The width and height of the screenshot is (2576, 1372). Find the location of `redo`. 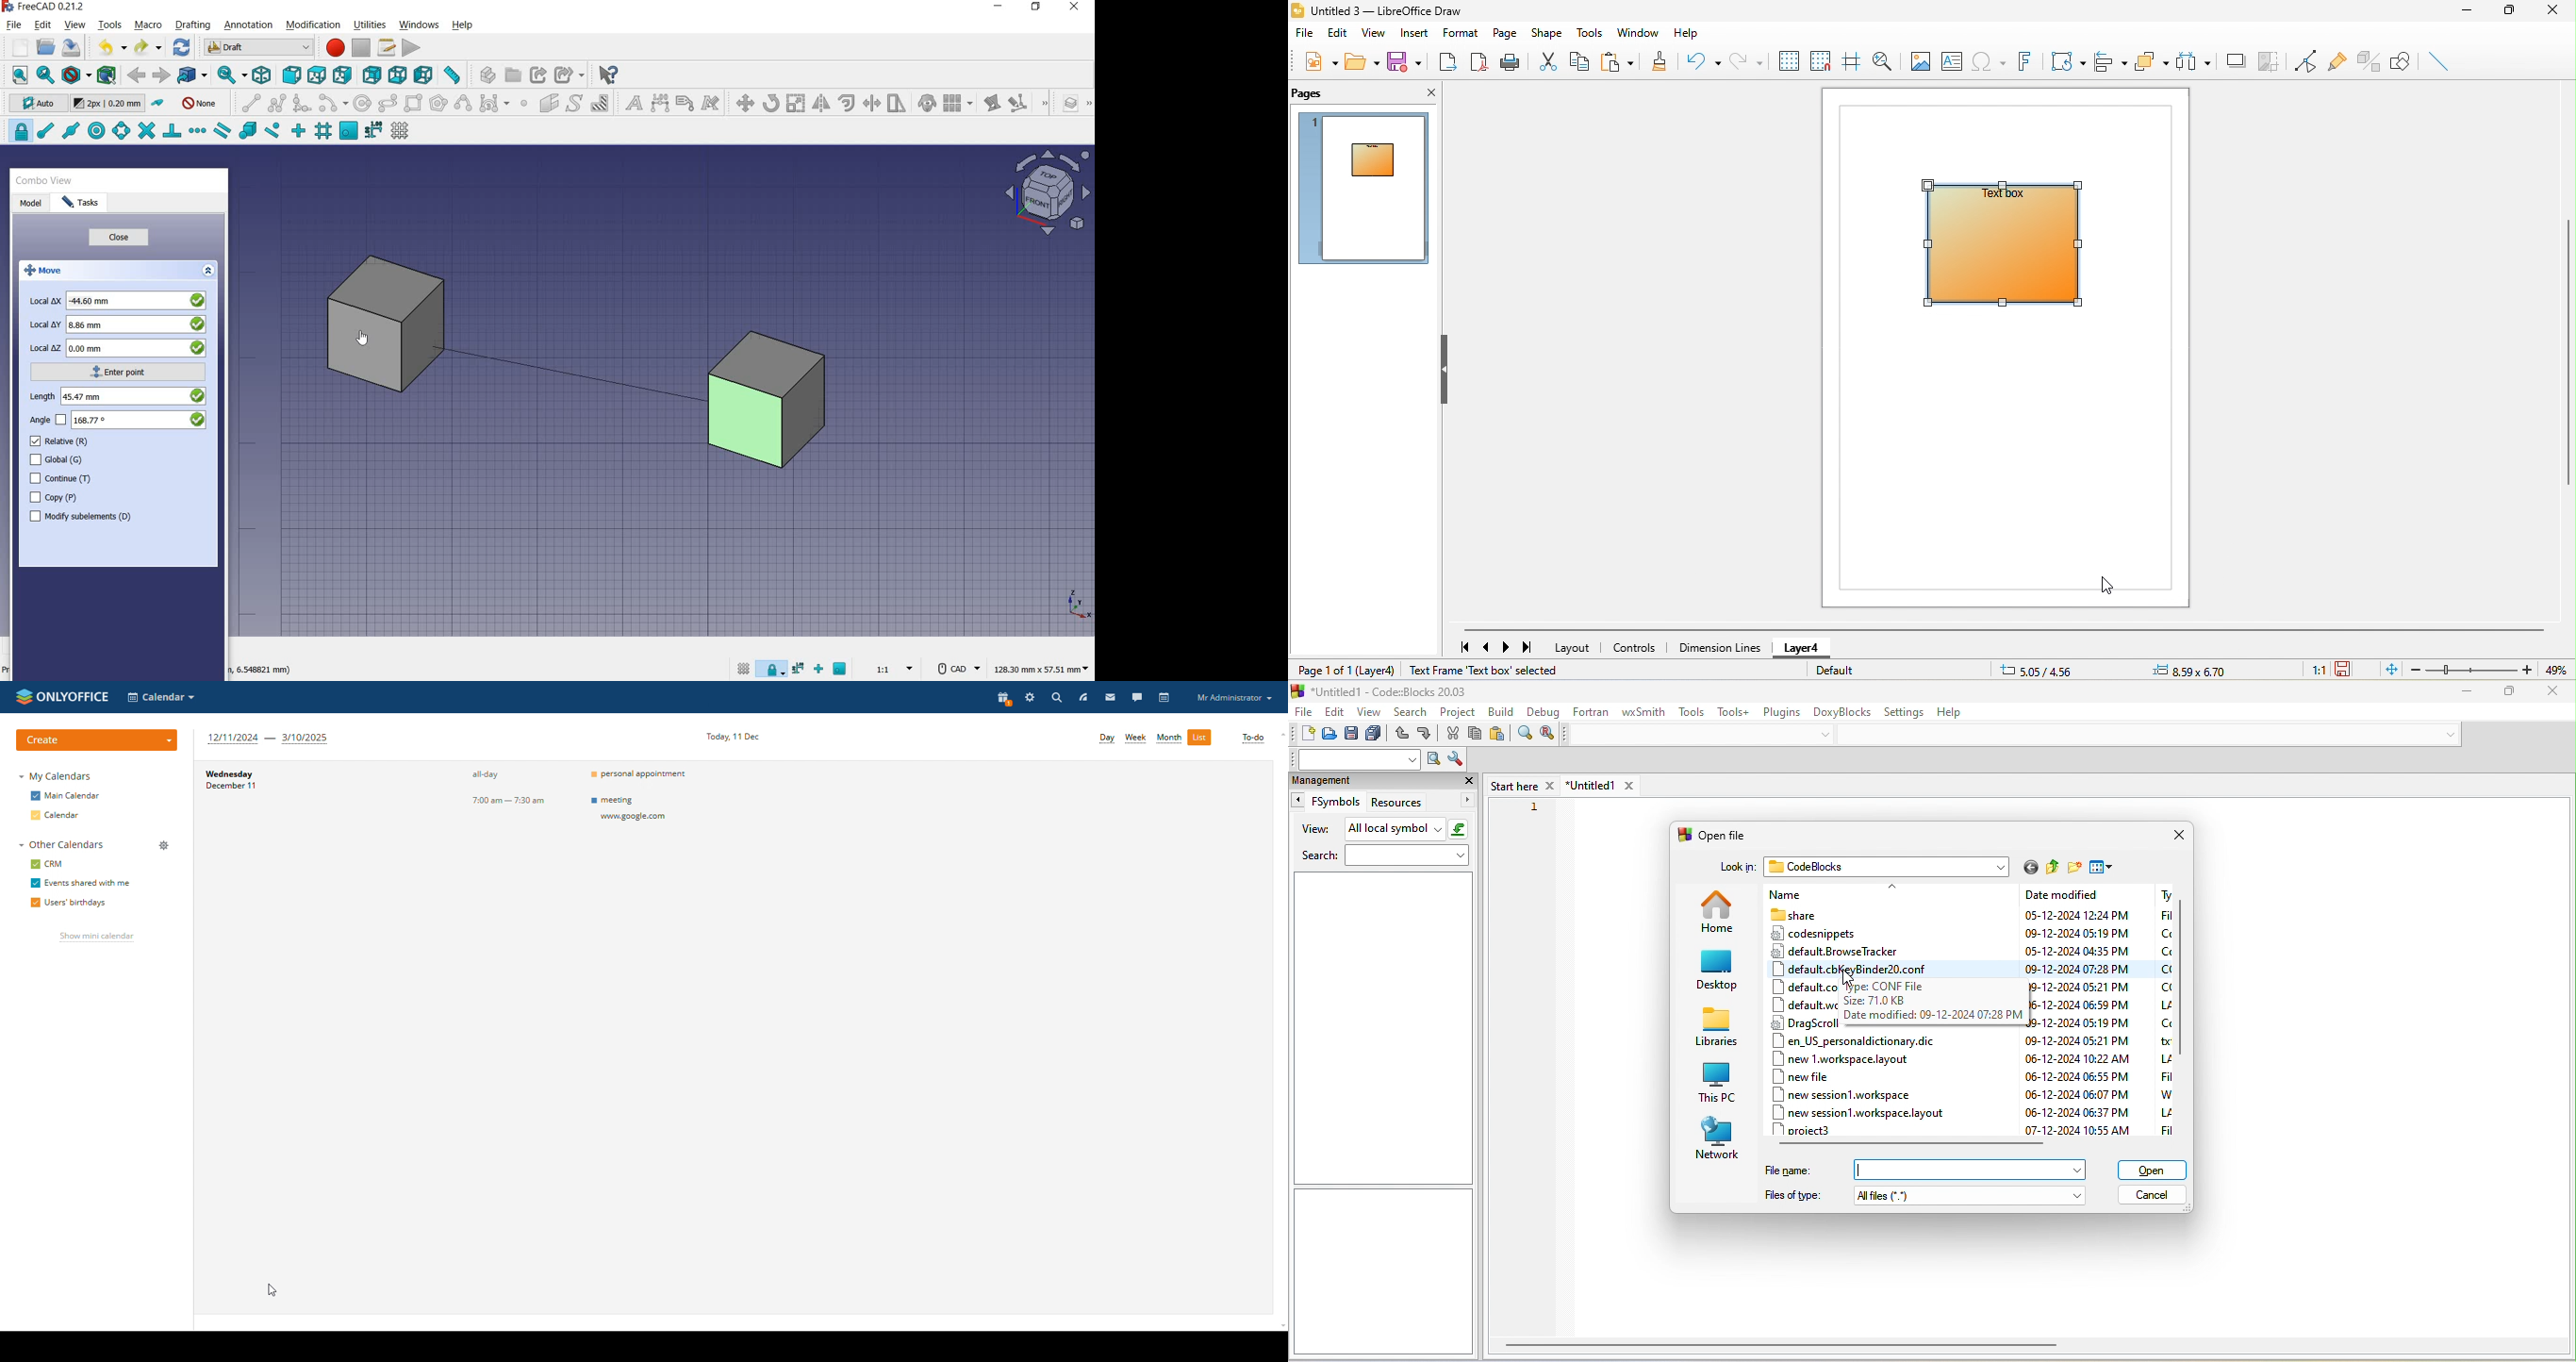

redo is located at coordinates (1428, 735).